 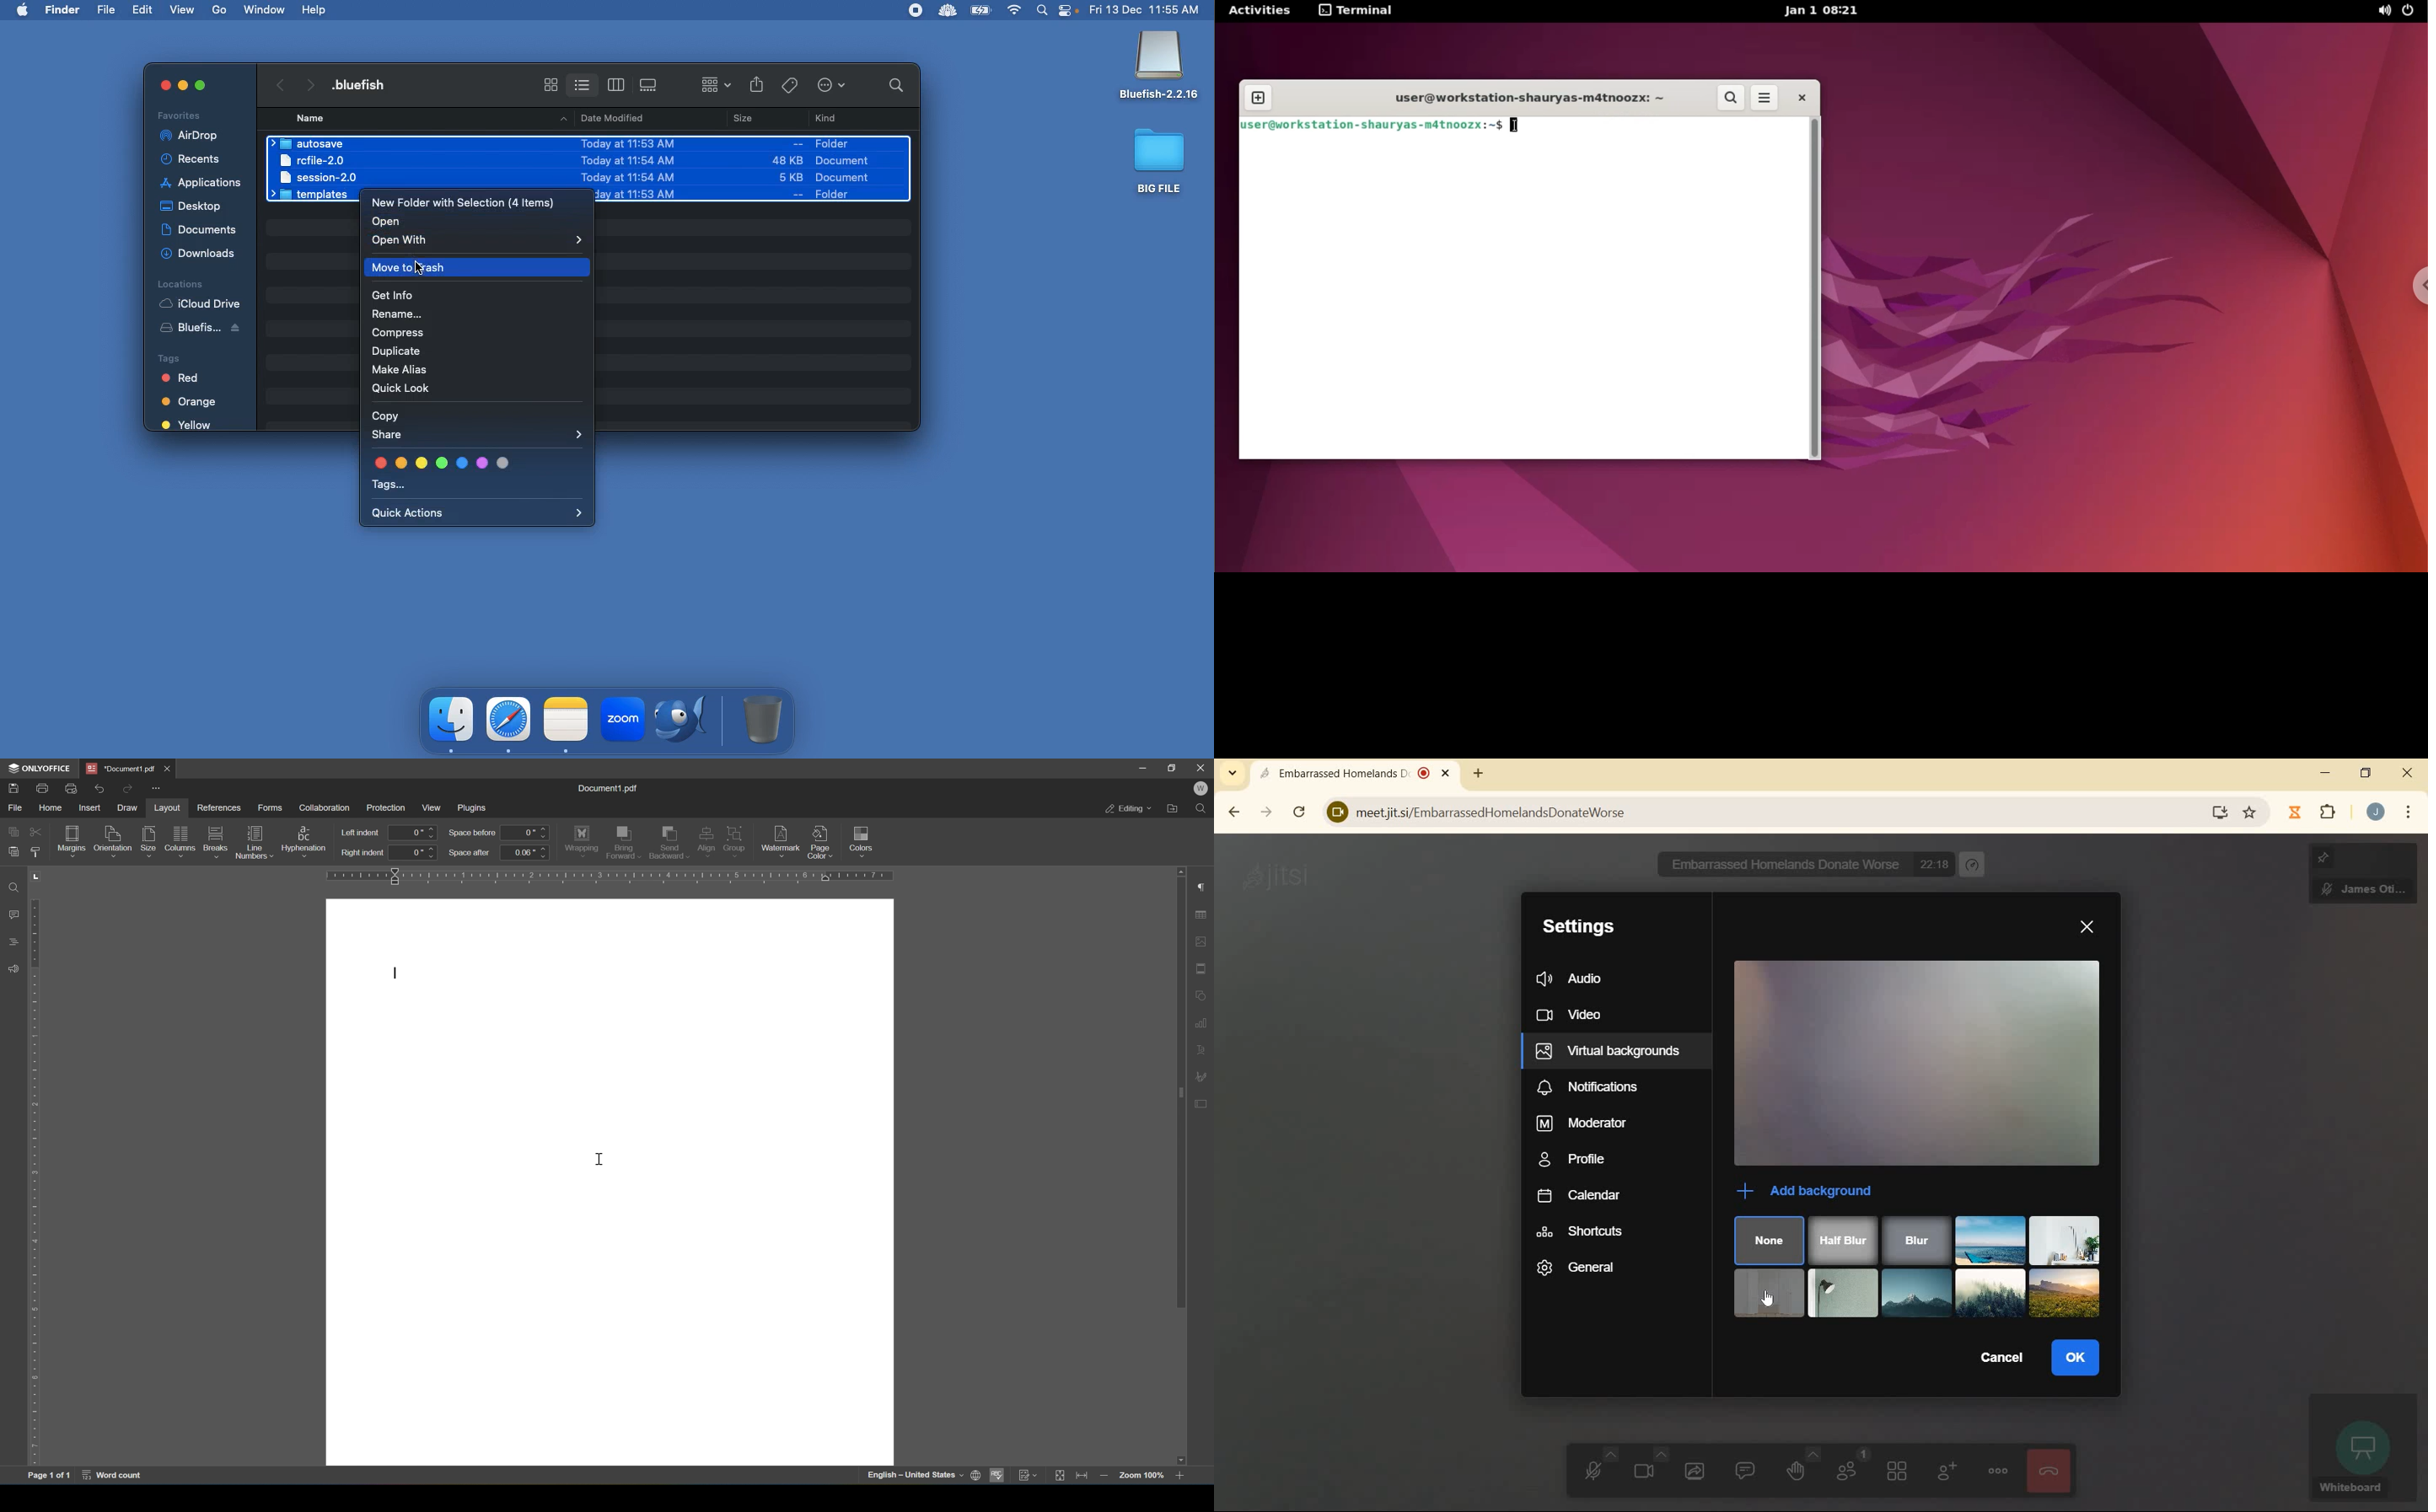 I want to click on editing, so click(x=1128, y=809).